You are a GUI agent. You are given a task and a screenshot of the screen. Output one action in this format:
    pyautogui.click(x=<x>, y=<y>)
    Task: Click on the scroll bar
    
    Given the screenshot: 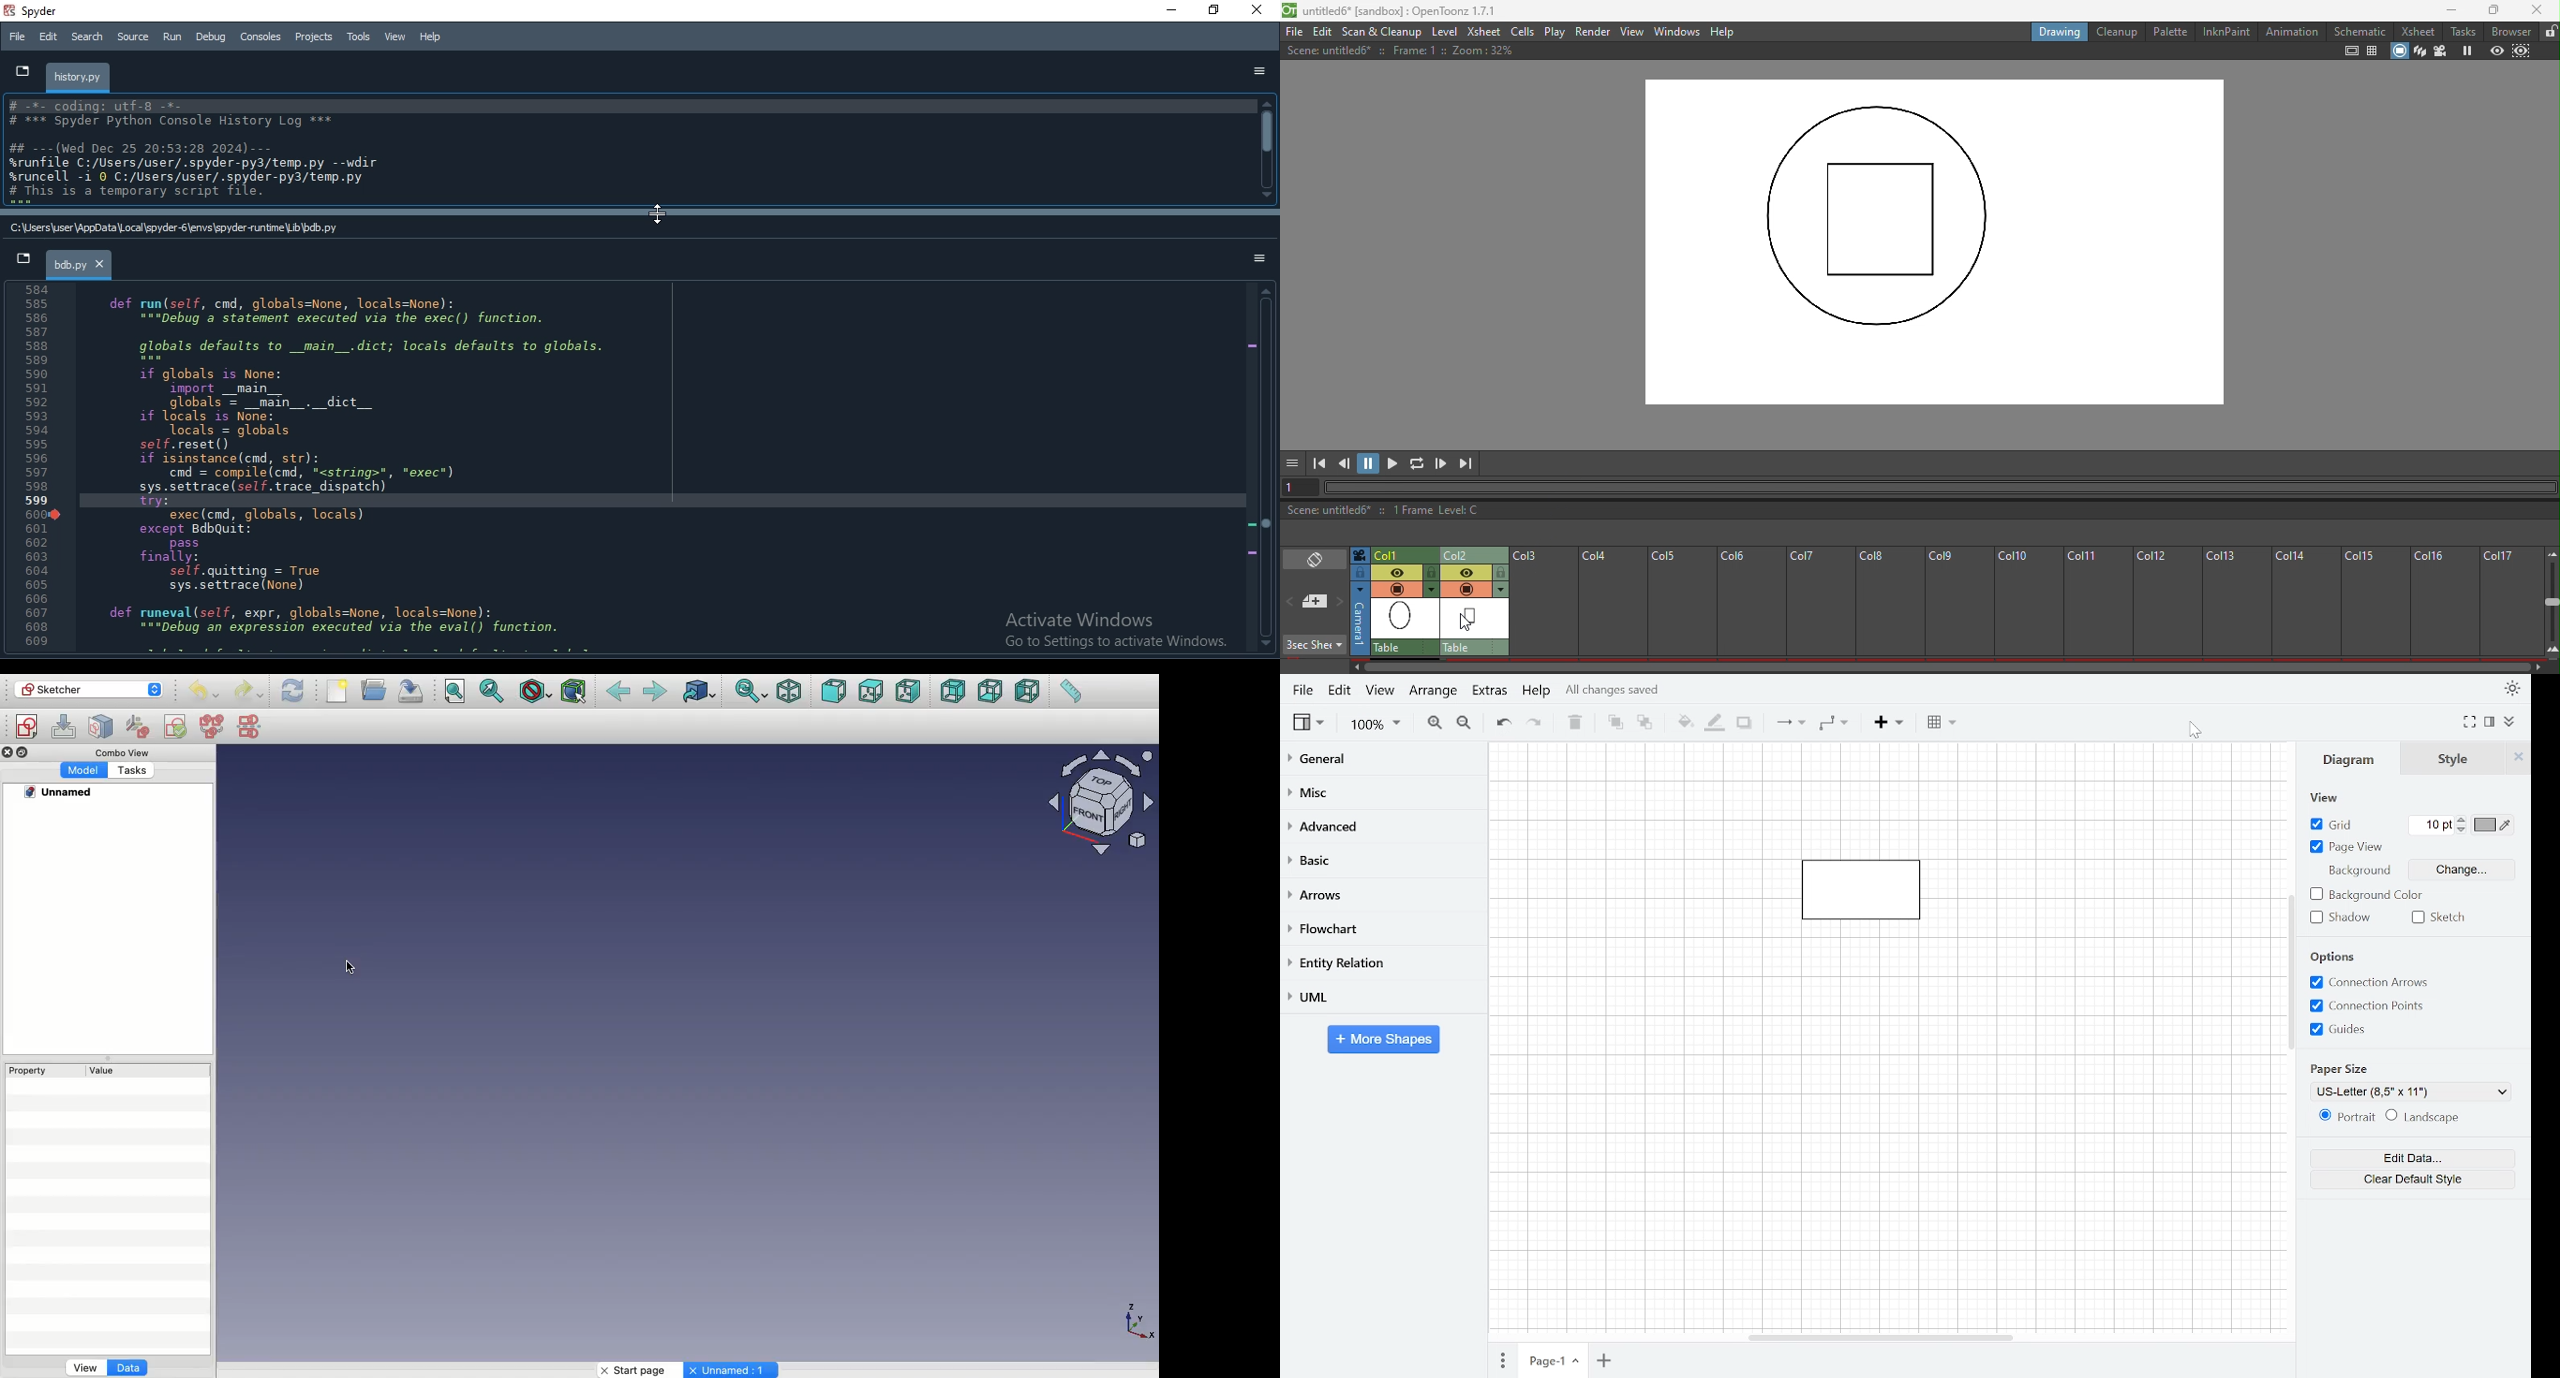 What is the action you would take?
    pyautogui.click(x=637, y=214)
    